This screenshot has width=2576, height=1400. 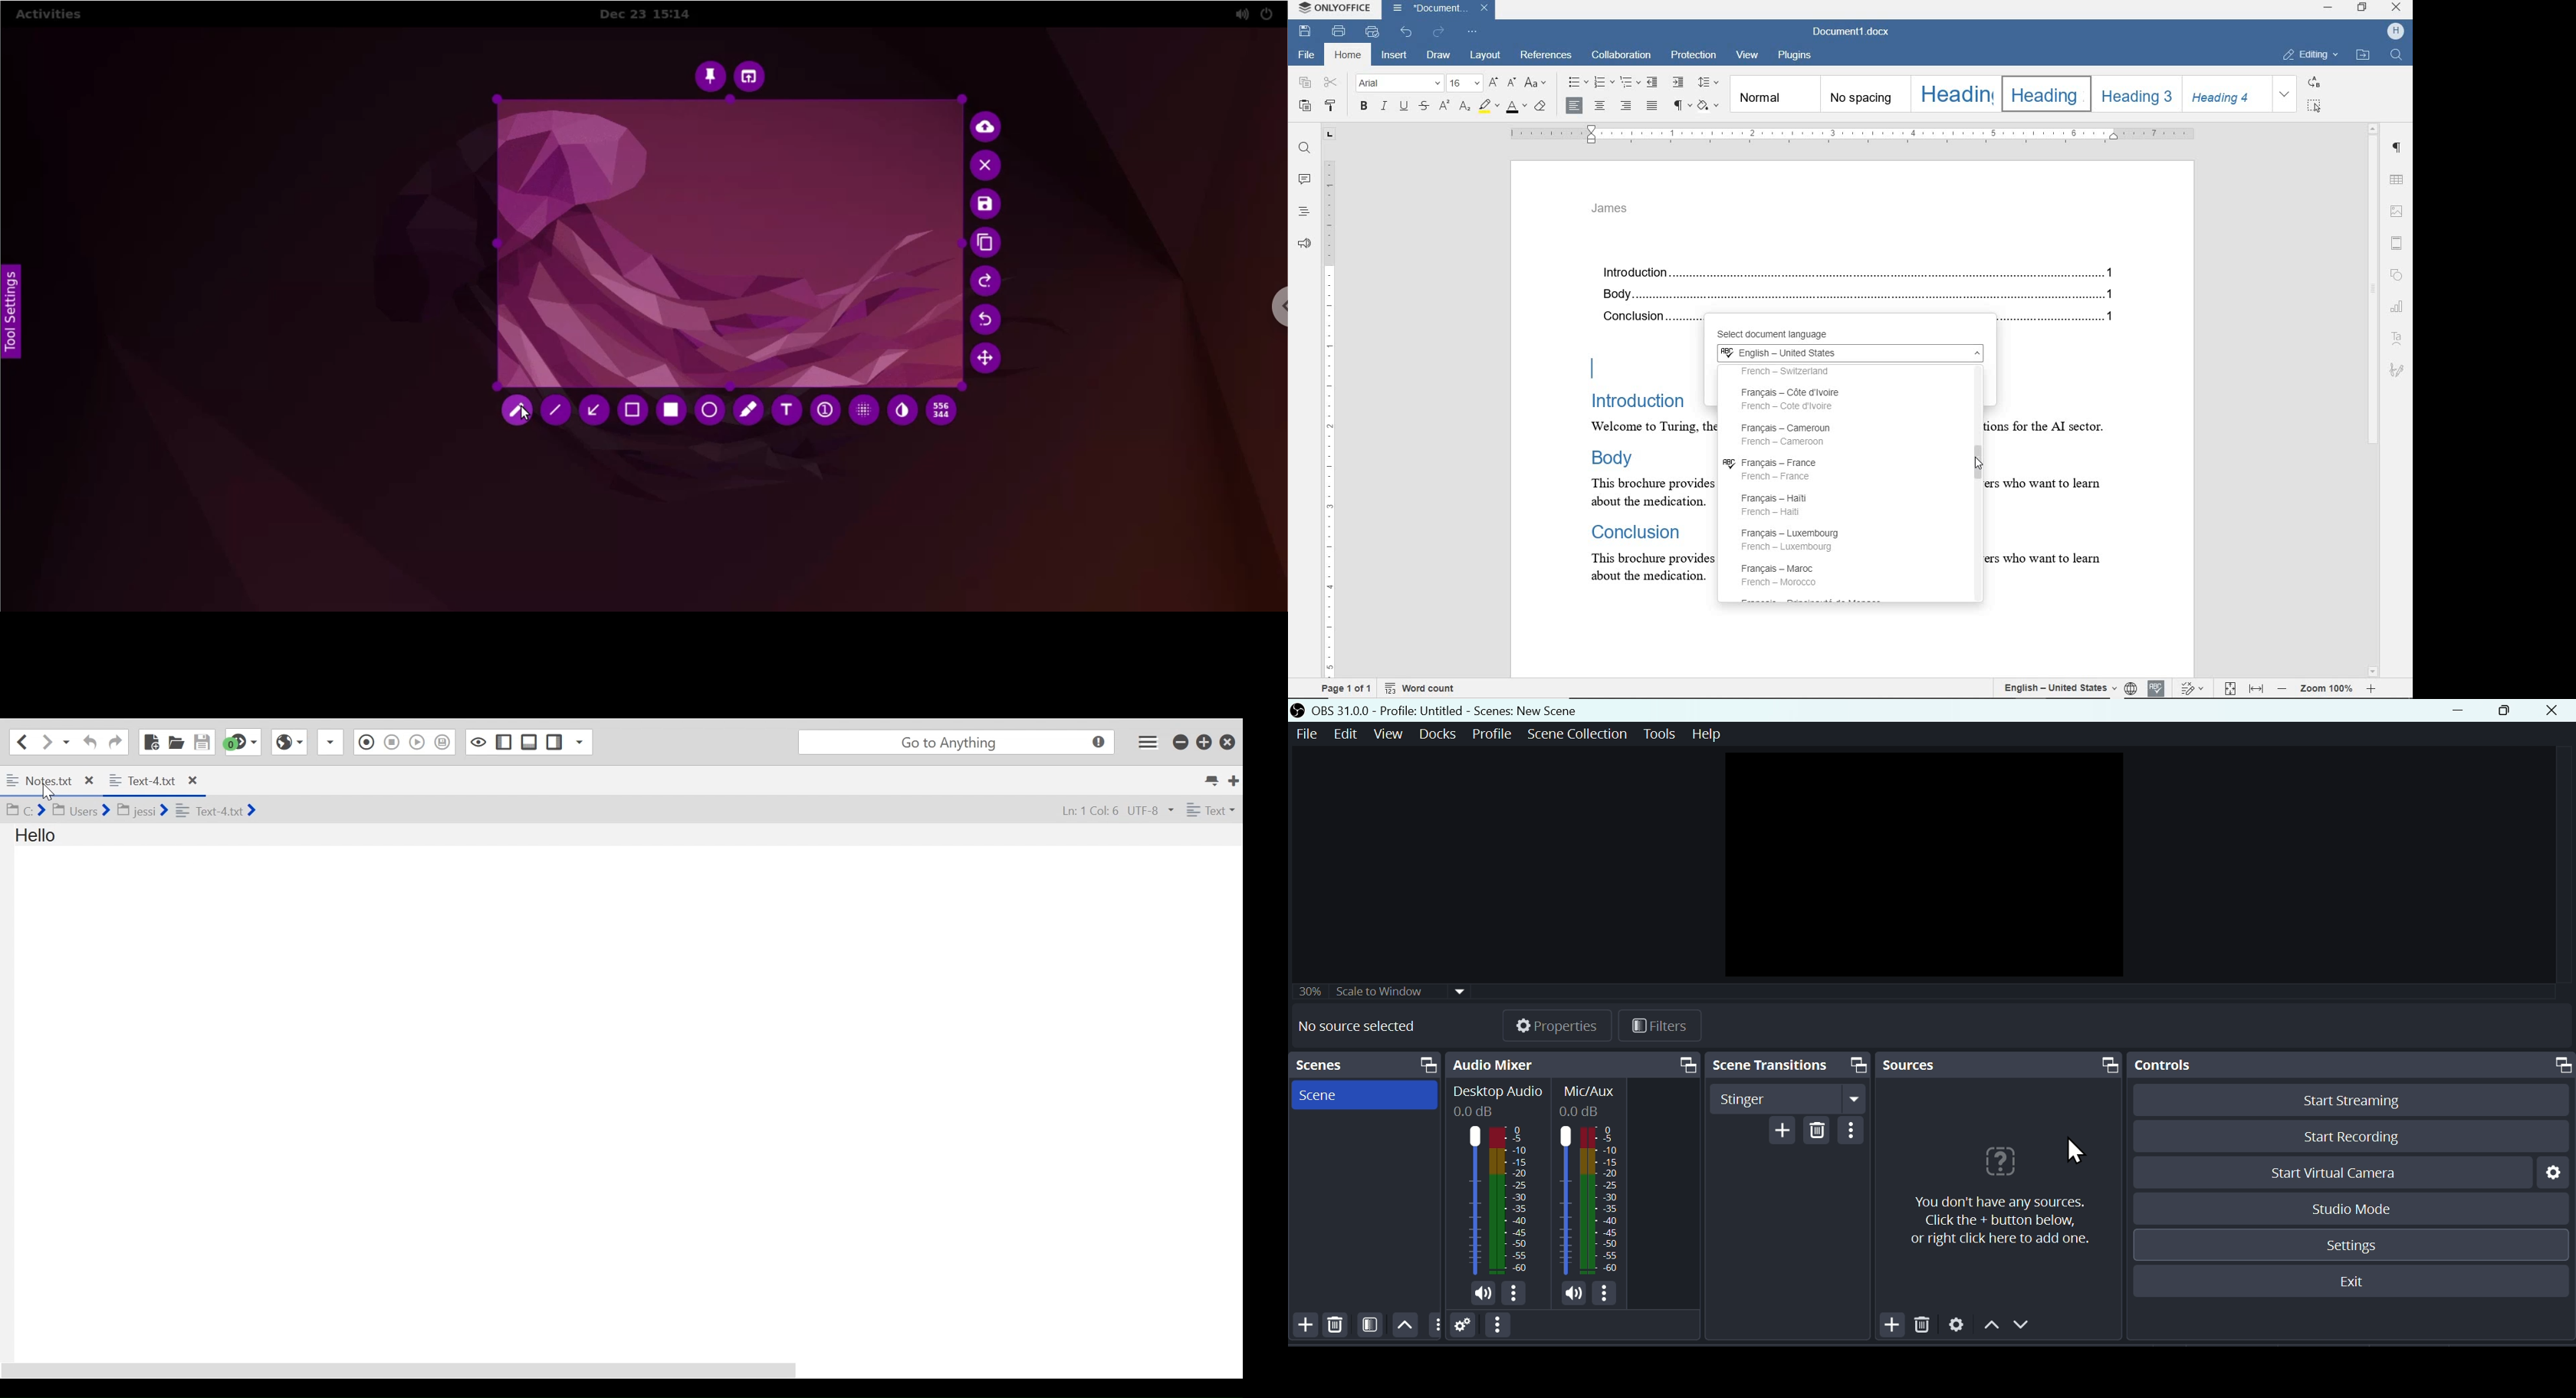 What do you see at coordinates (1706, 735) in the screenshot?
I see `Help` at bounding box center [1706, 735].